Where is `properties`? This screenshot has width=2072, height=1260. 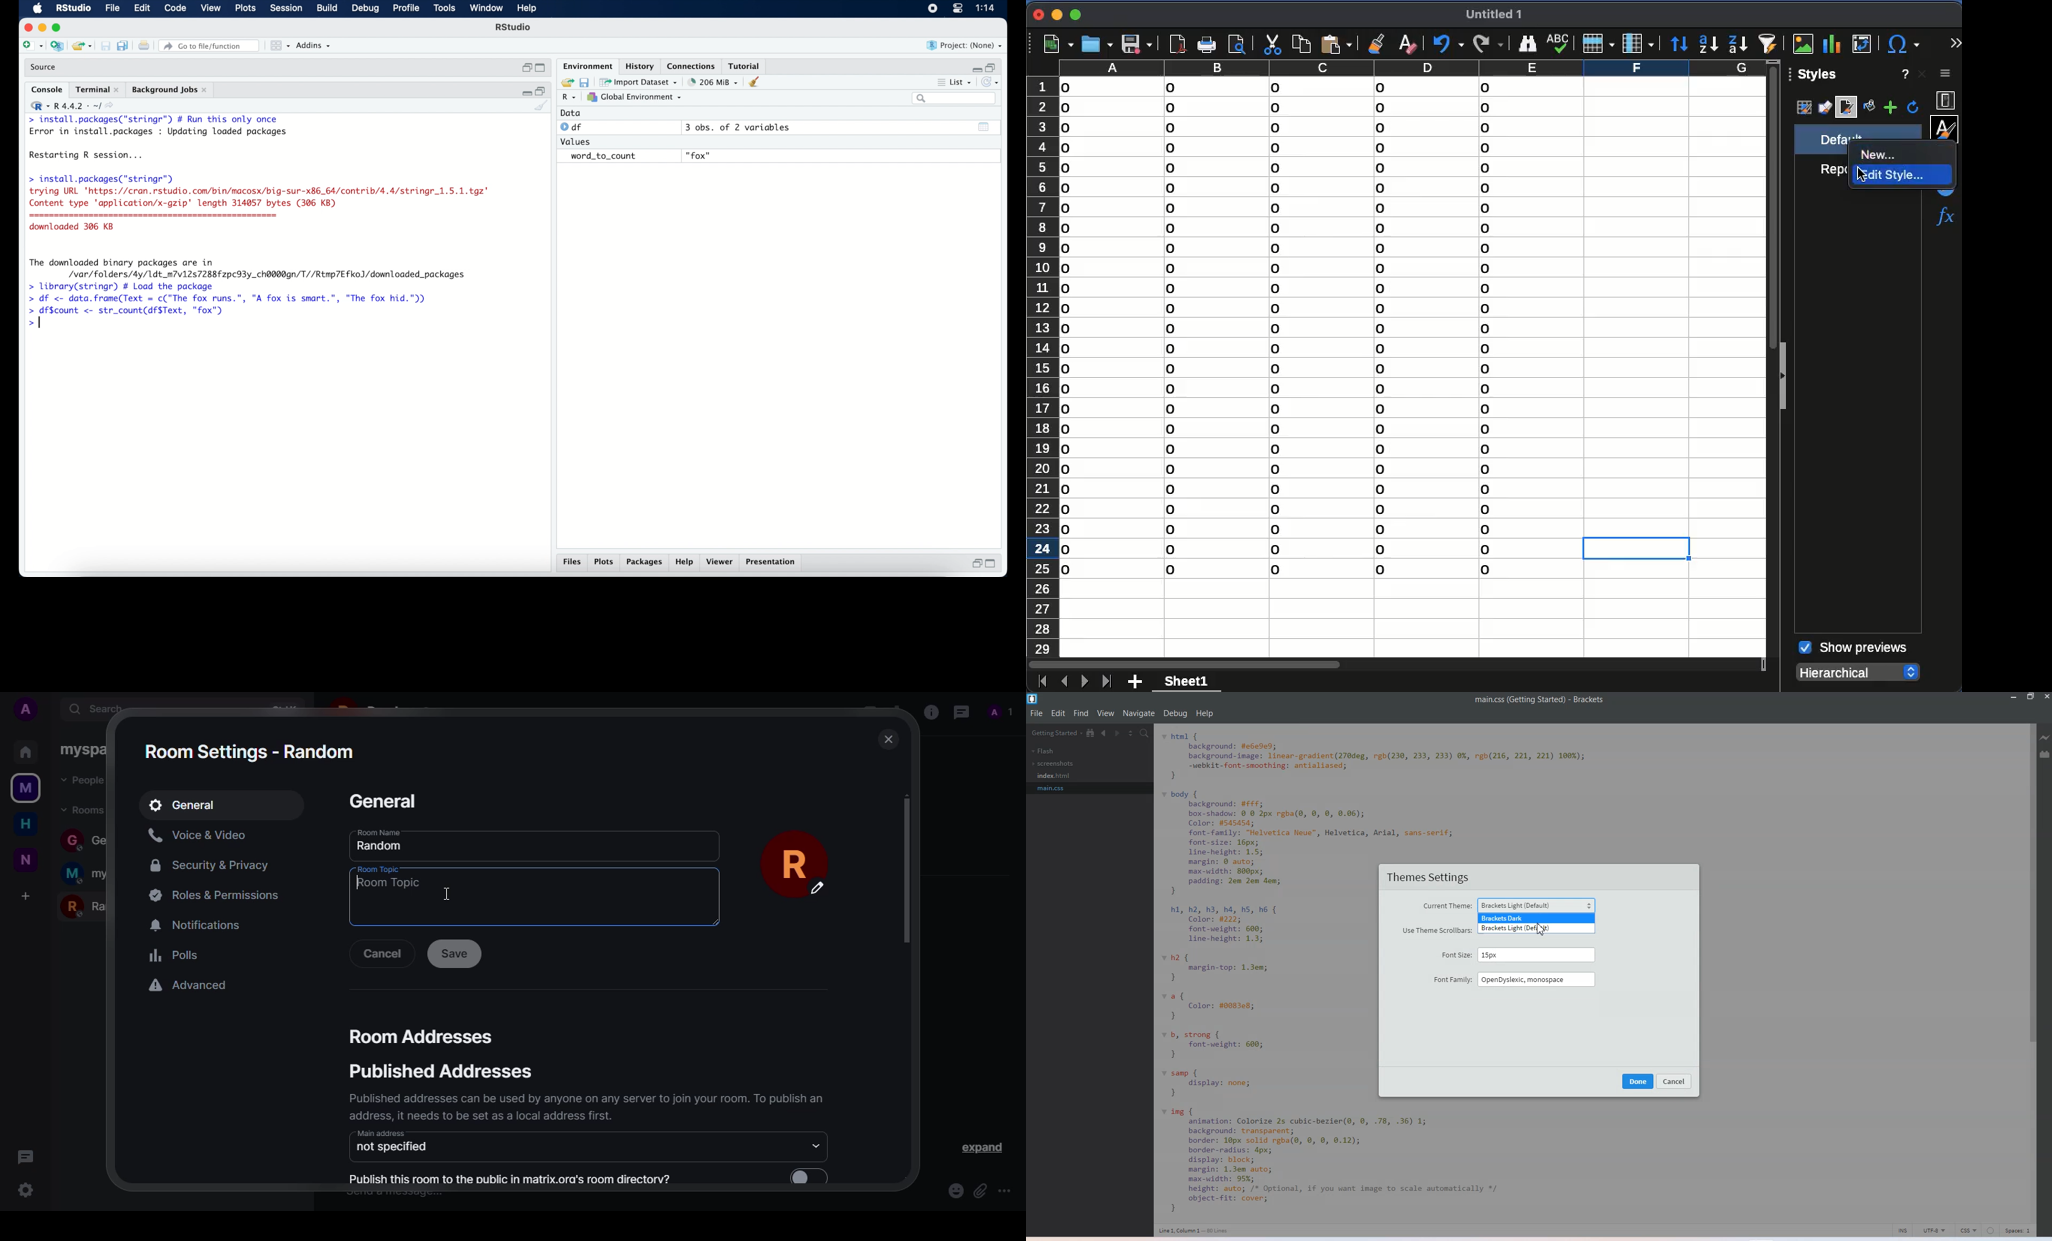
properties is located at coordinates (1947, 100).